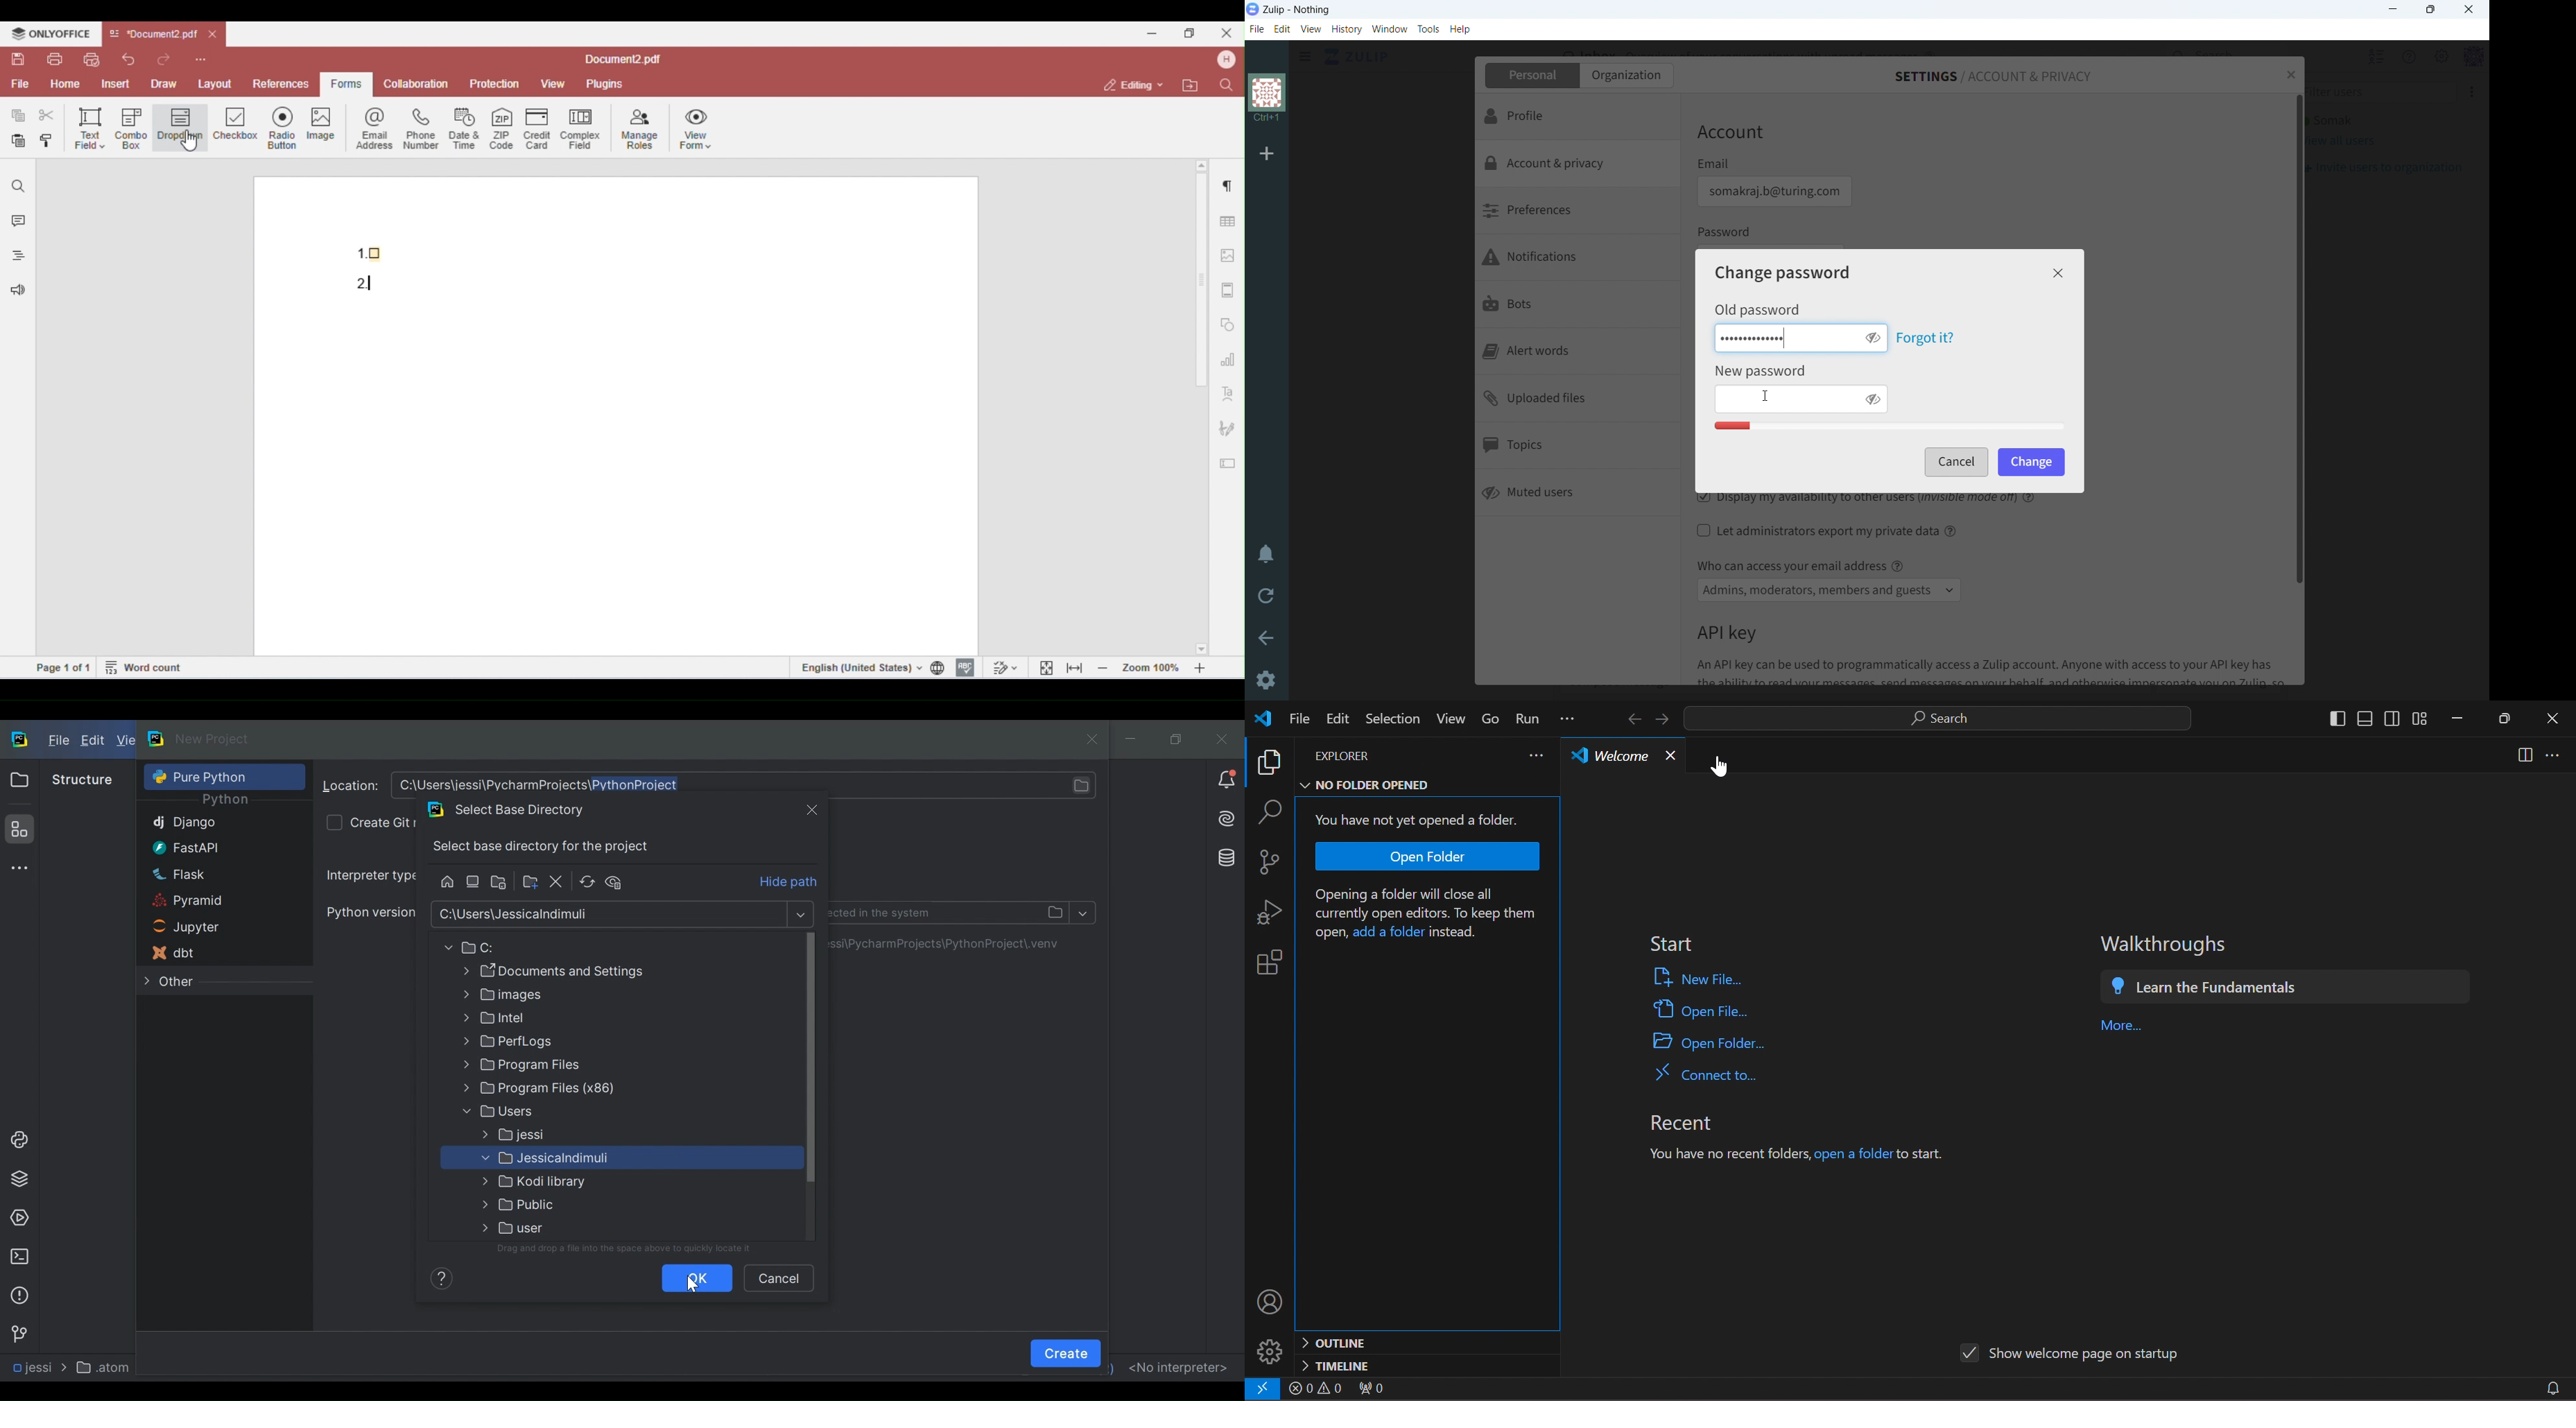 This screenshot has width=2576, height=1428. What do you see at coordinates (569, 1090) in the screenshot?
I see `Folder Path` at bounding box center [569, 1090].